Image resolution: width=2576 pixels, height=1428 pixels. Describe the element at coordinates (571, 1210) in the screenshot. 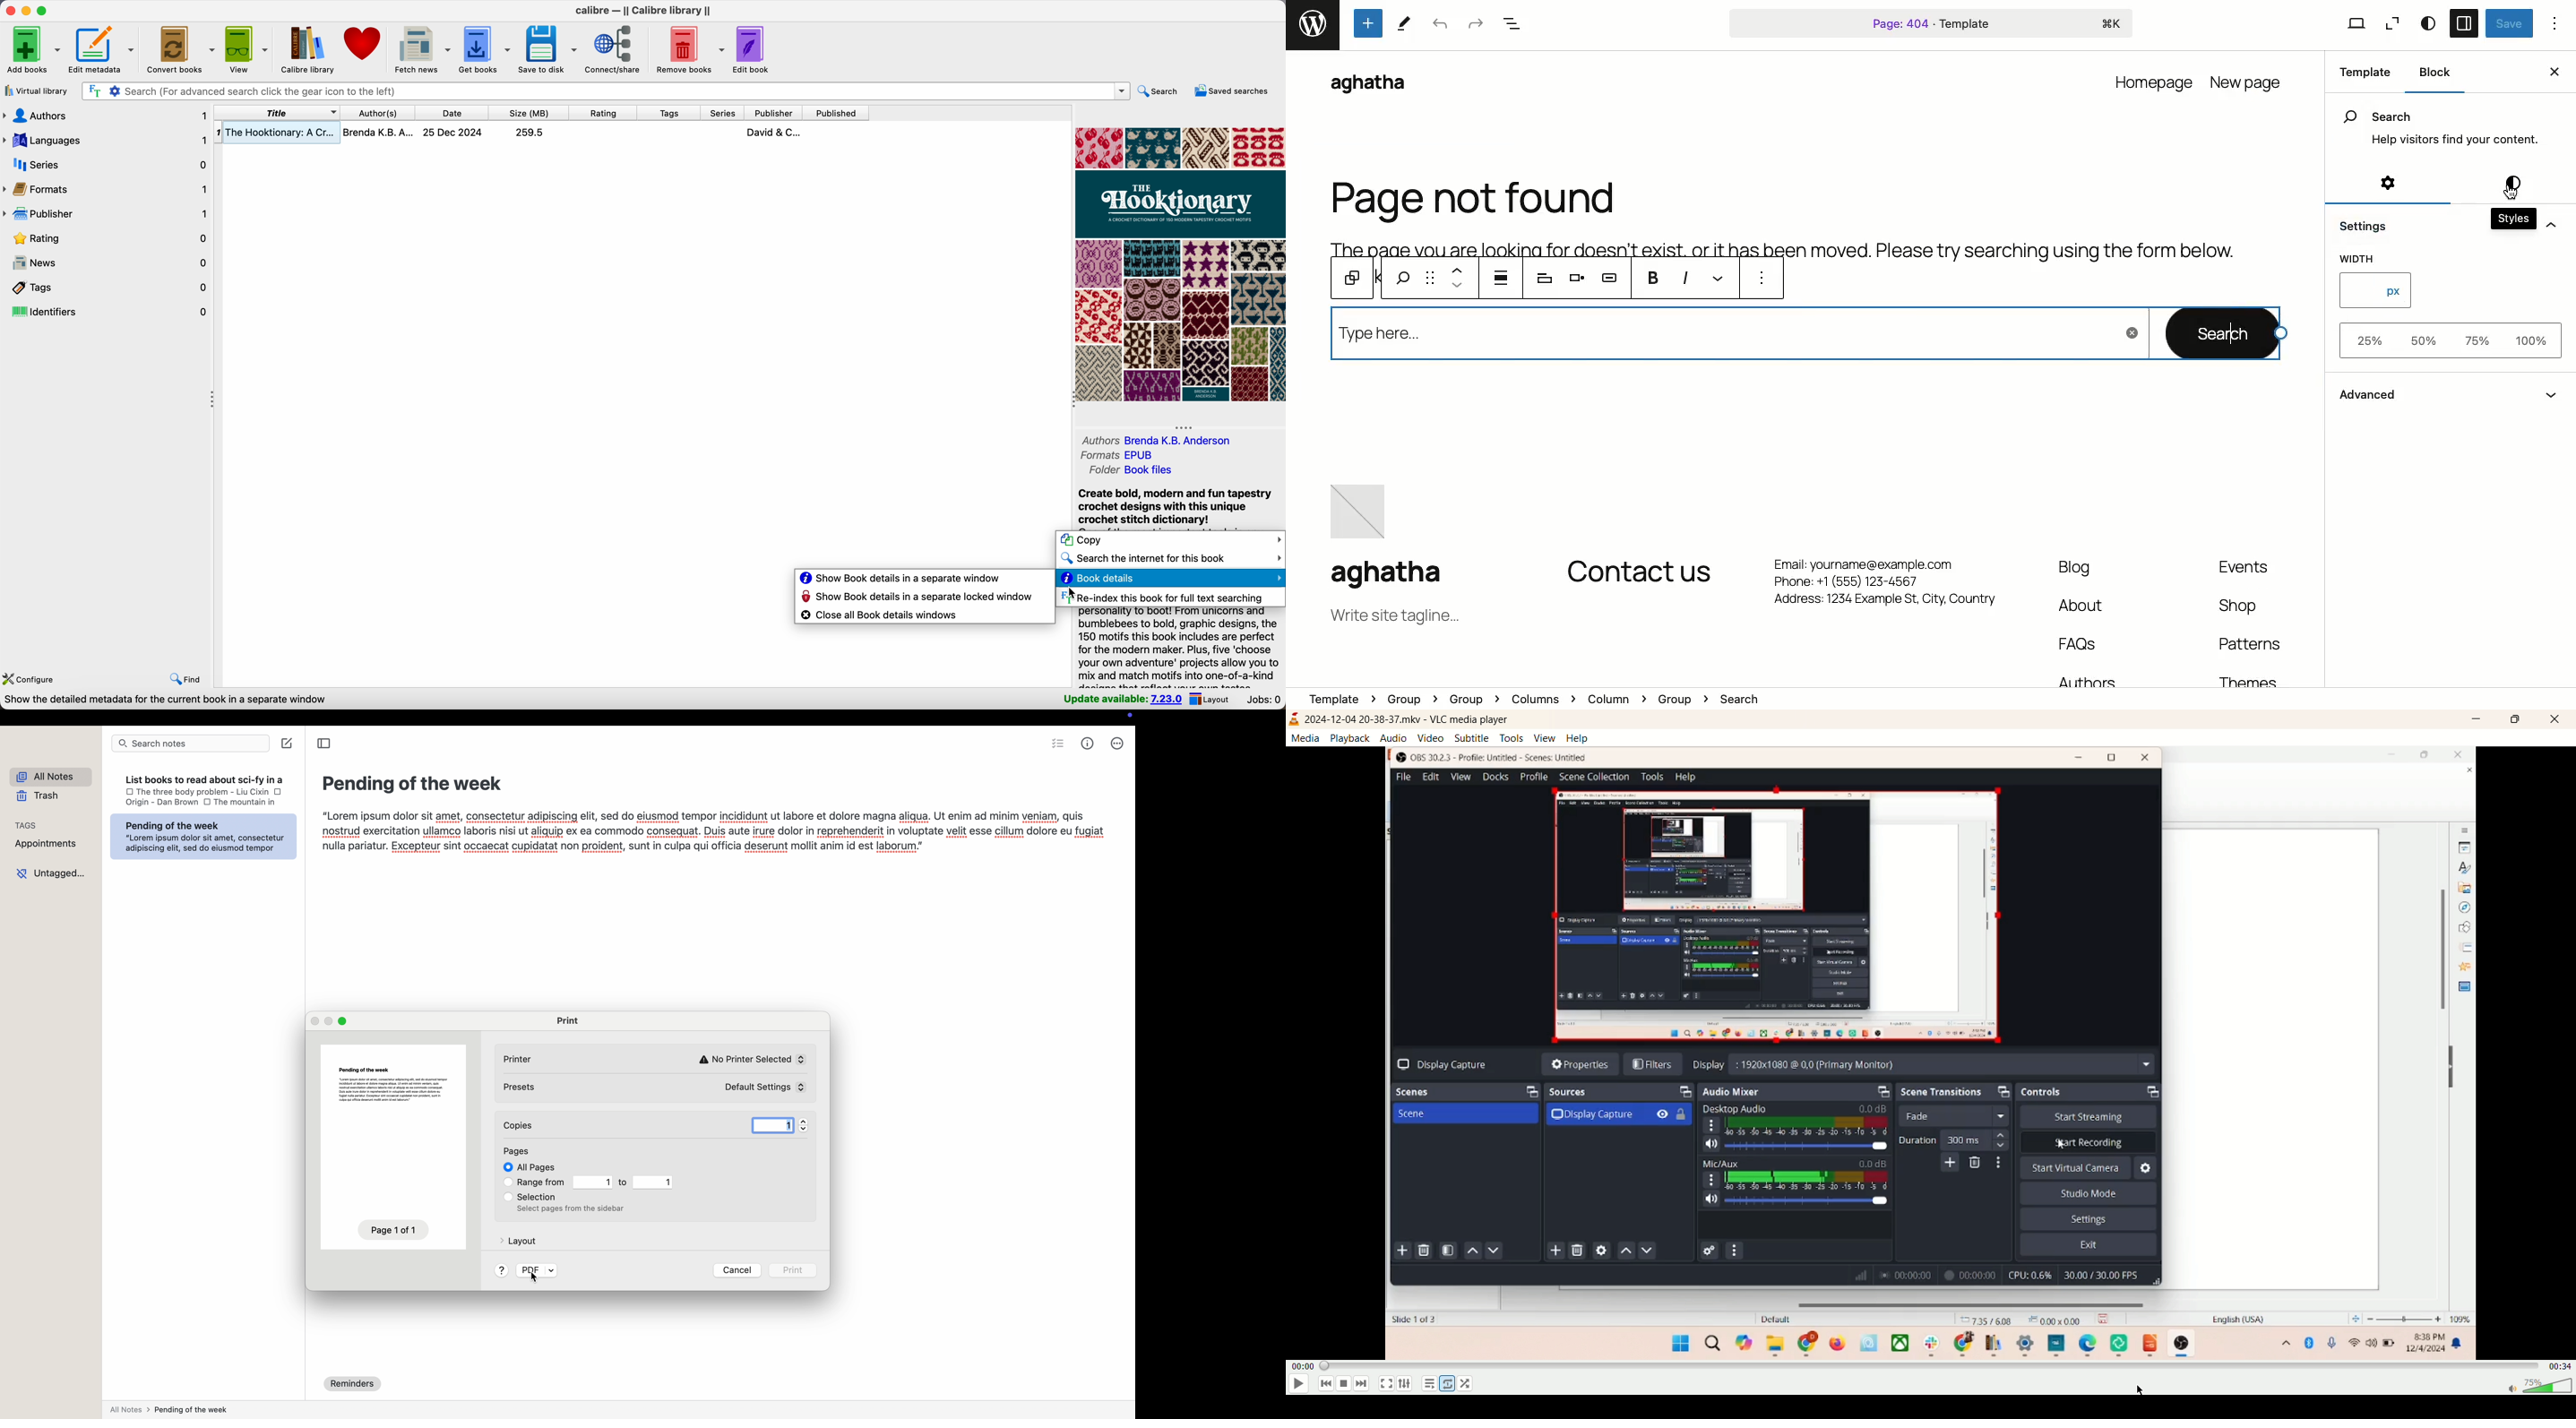

I see `Select pages from the sidebar` at that location.